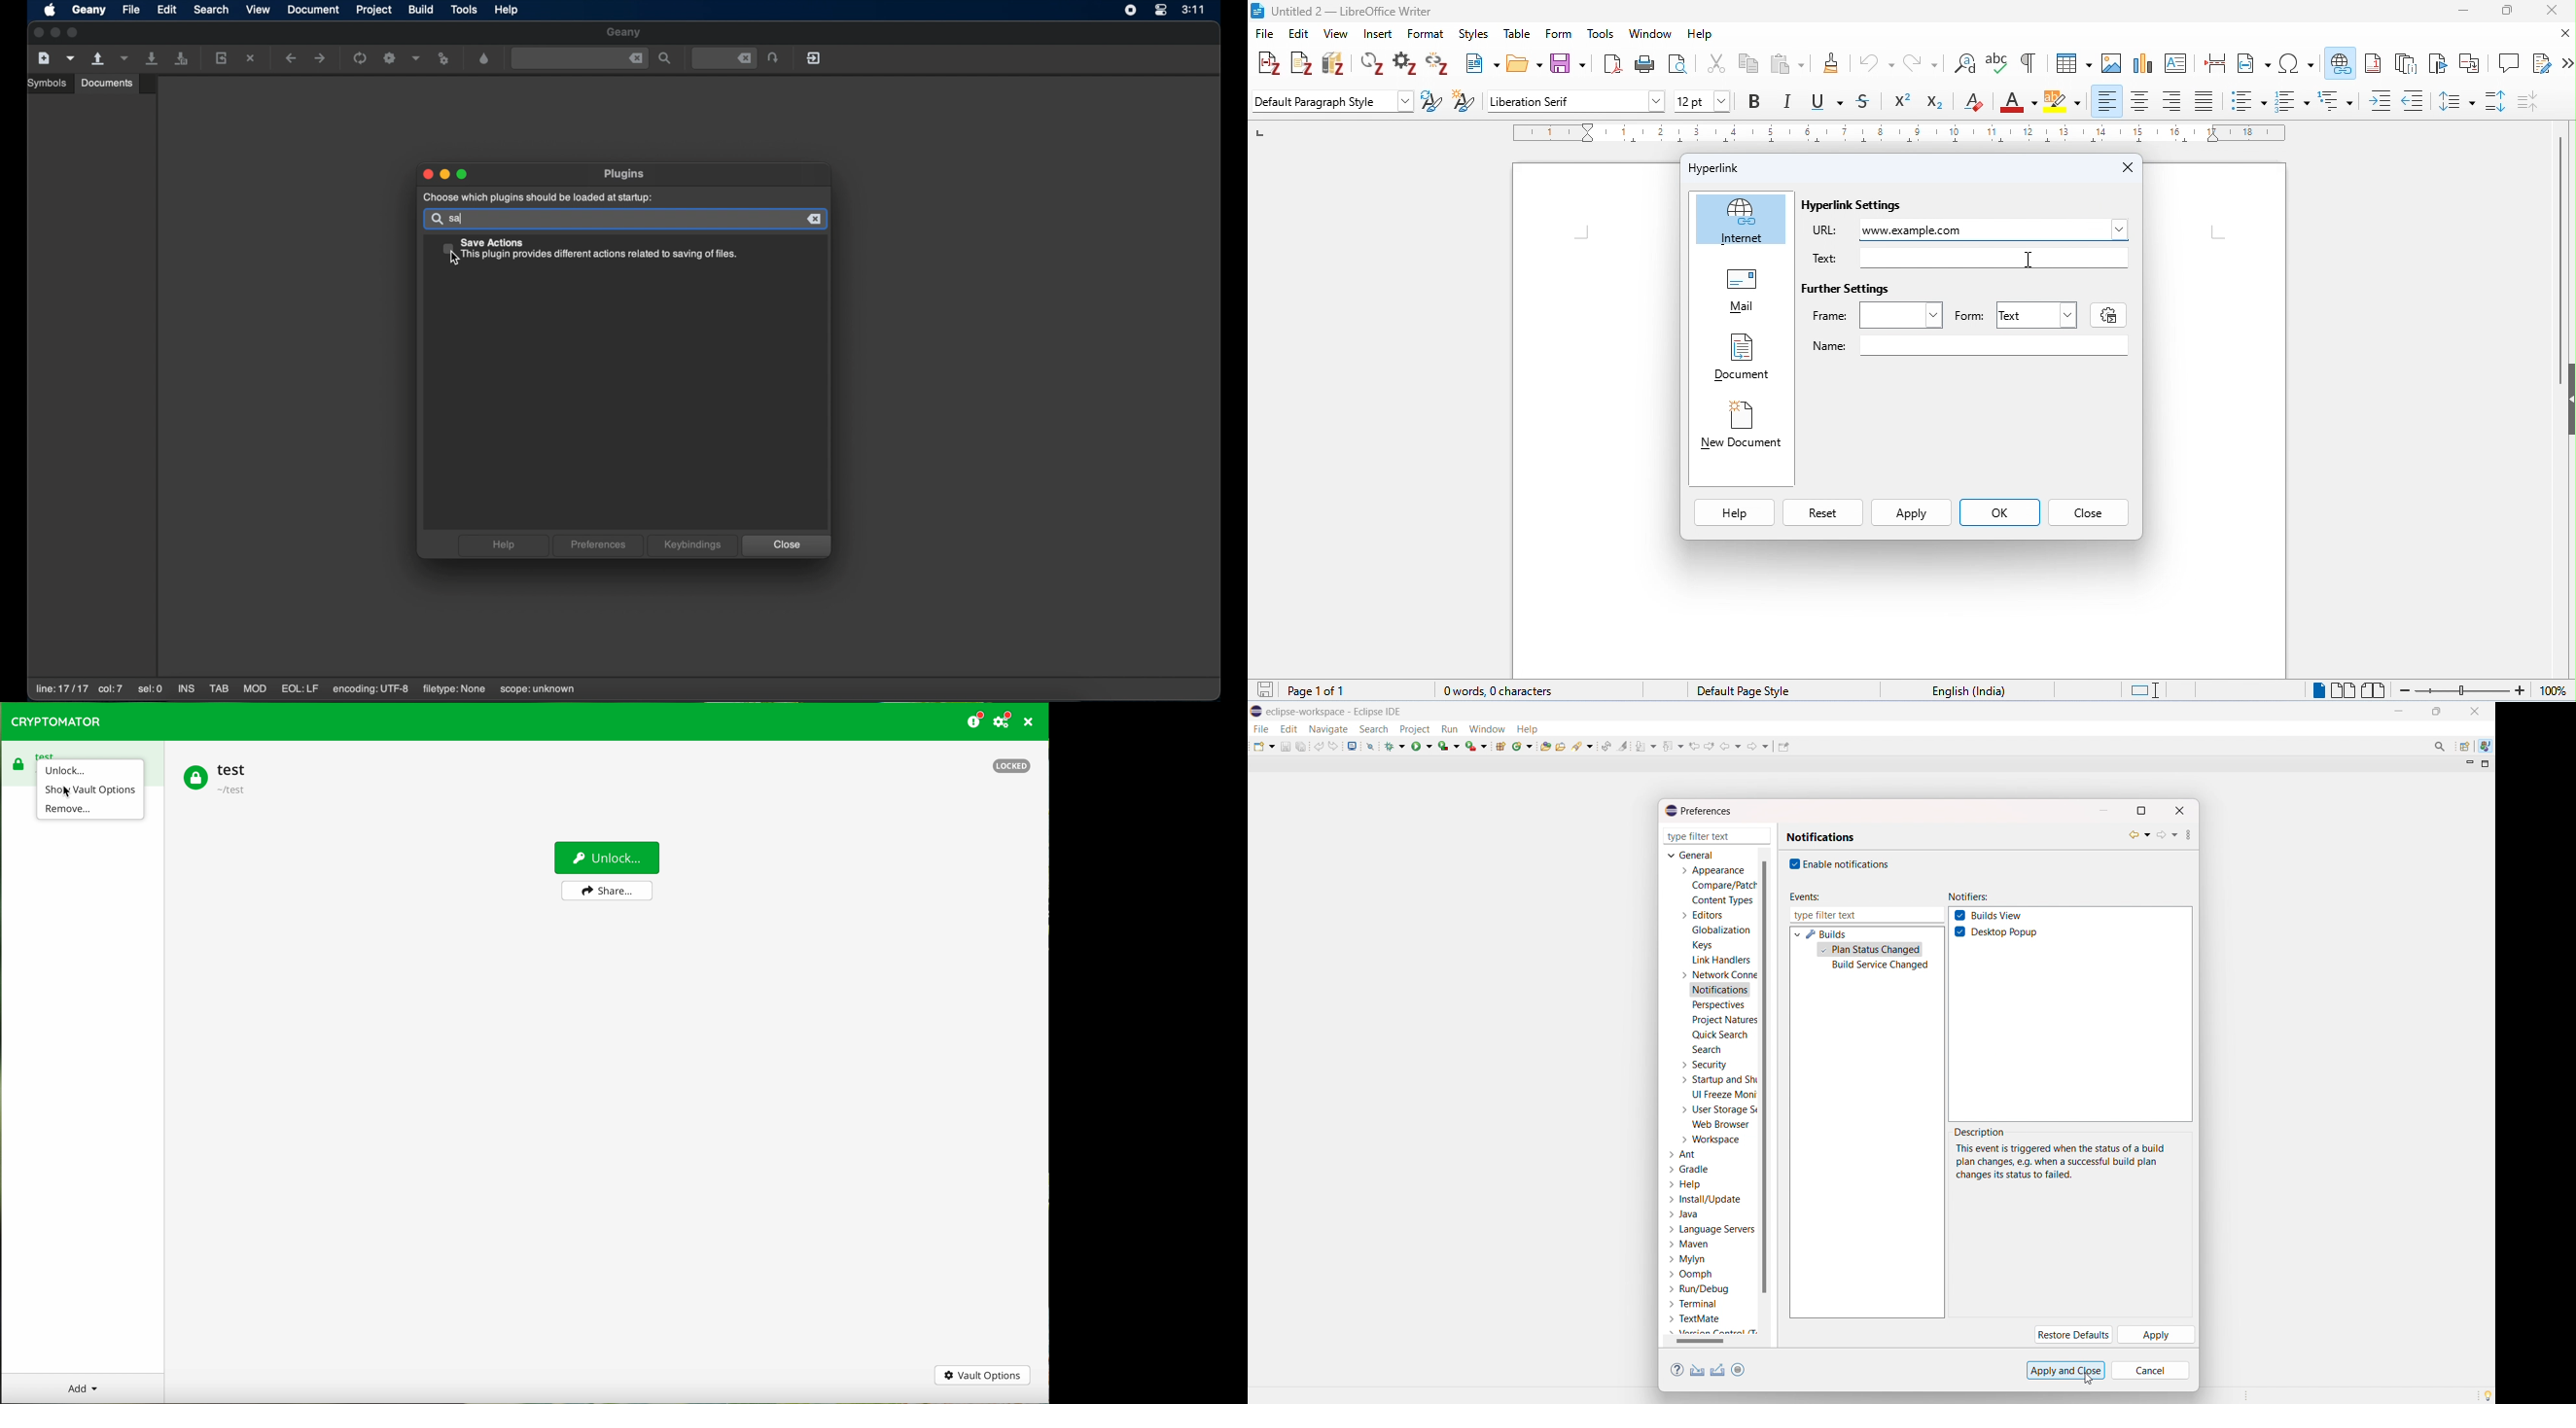 The width and height of the screenshot is (2576, 1428). Describe the element at coordinates (2029, 262) in the screenshot. I see `cursor moved` at that location.